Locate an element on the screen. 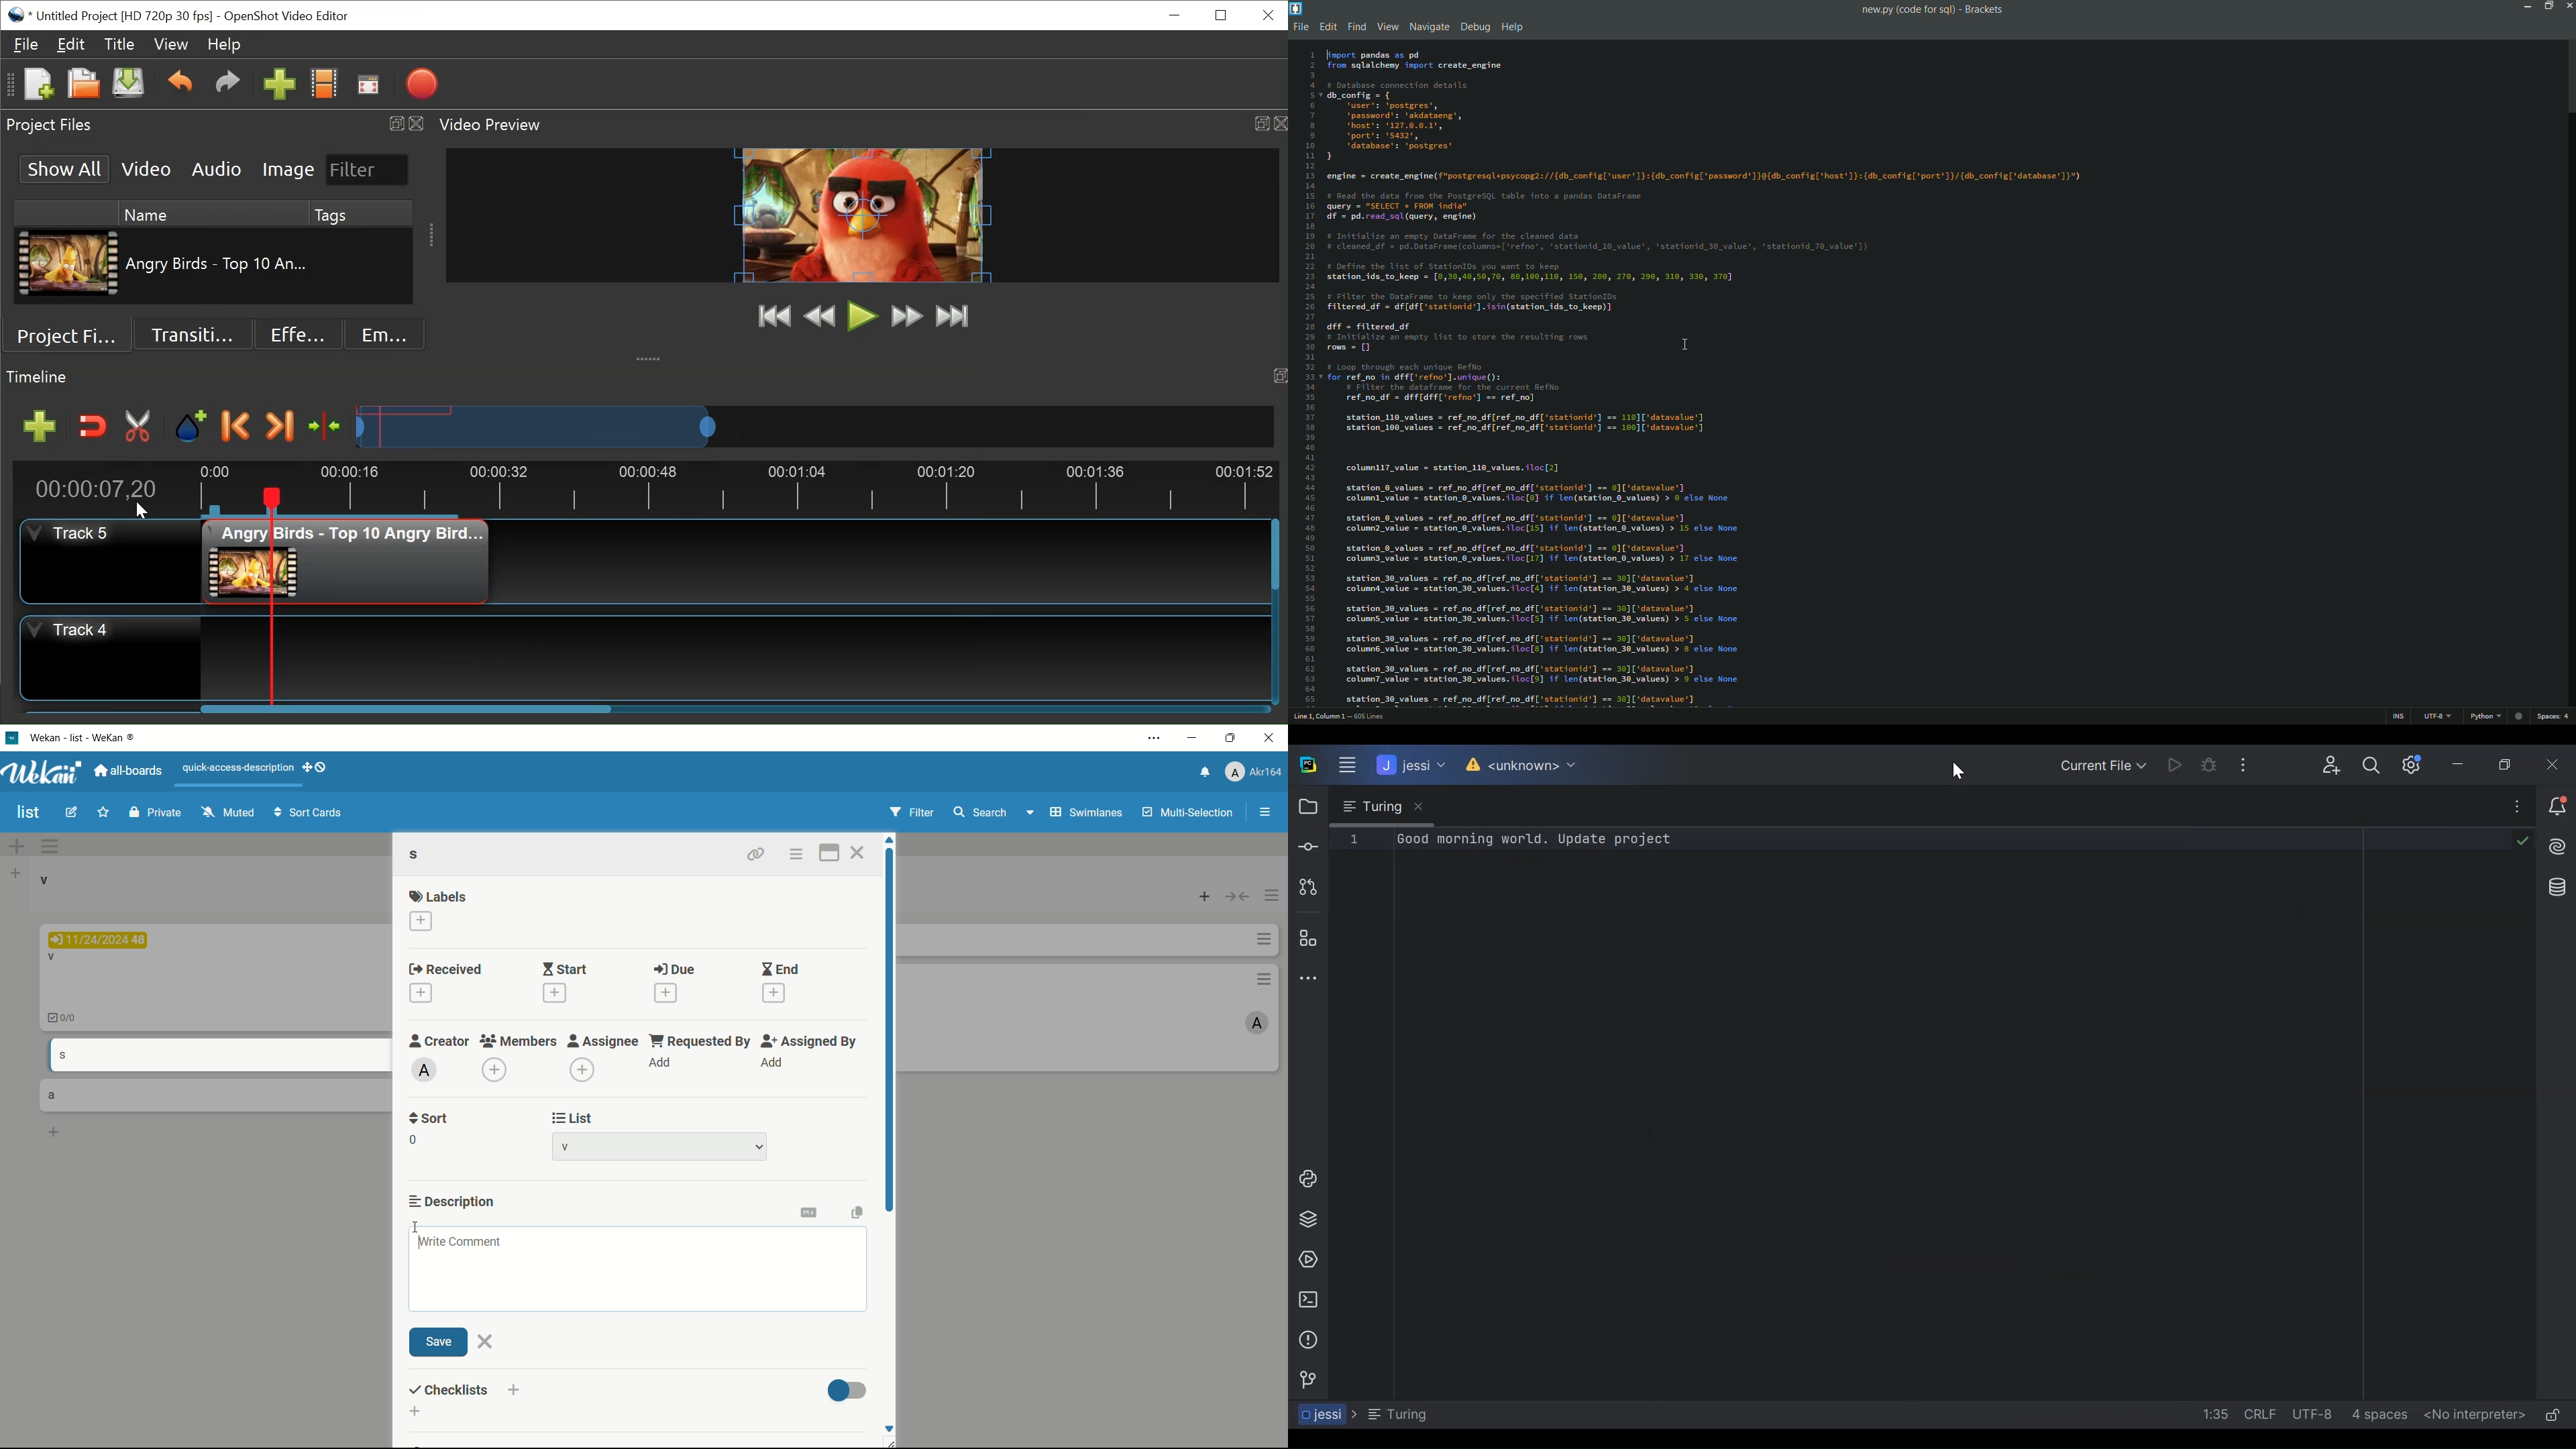 The image size is (2576, 1456). Clip is located at coordinates (66, 264).